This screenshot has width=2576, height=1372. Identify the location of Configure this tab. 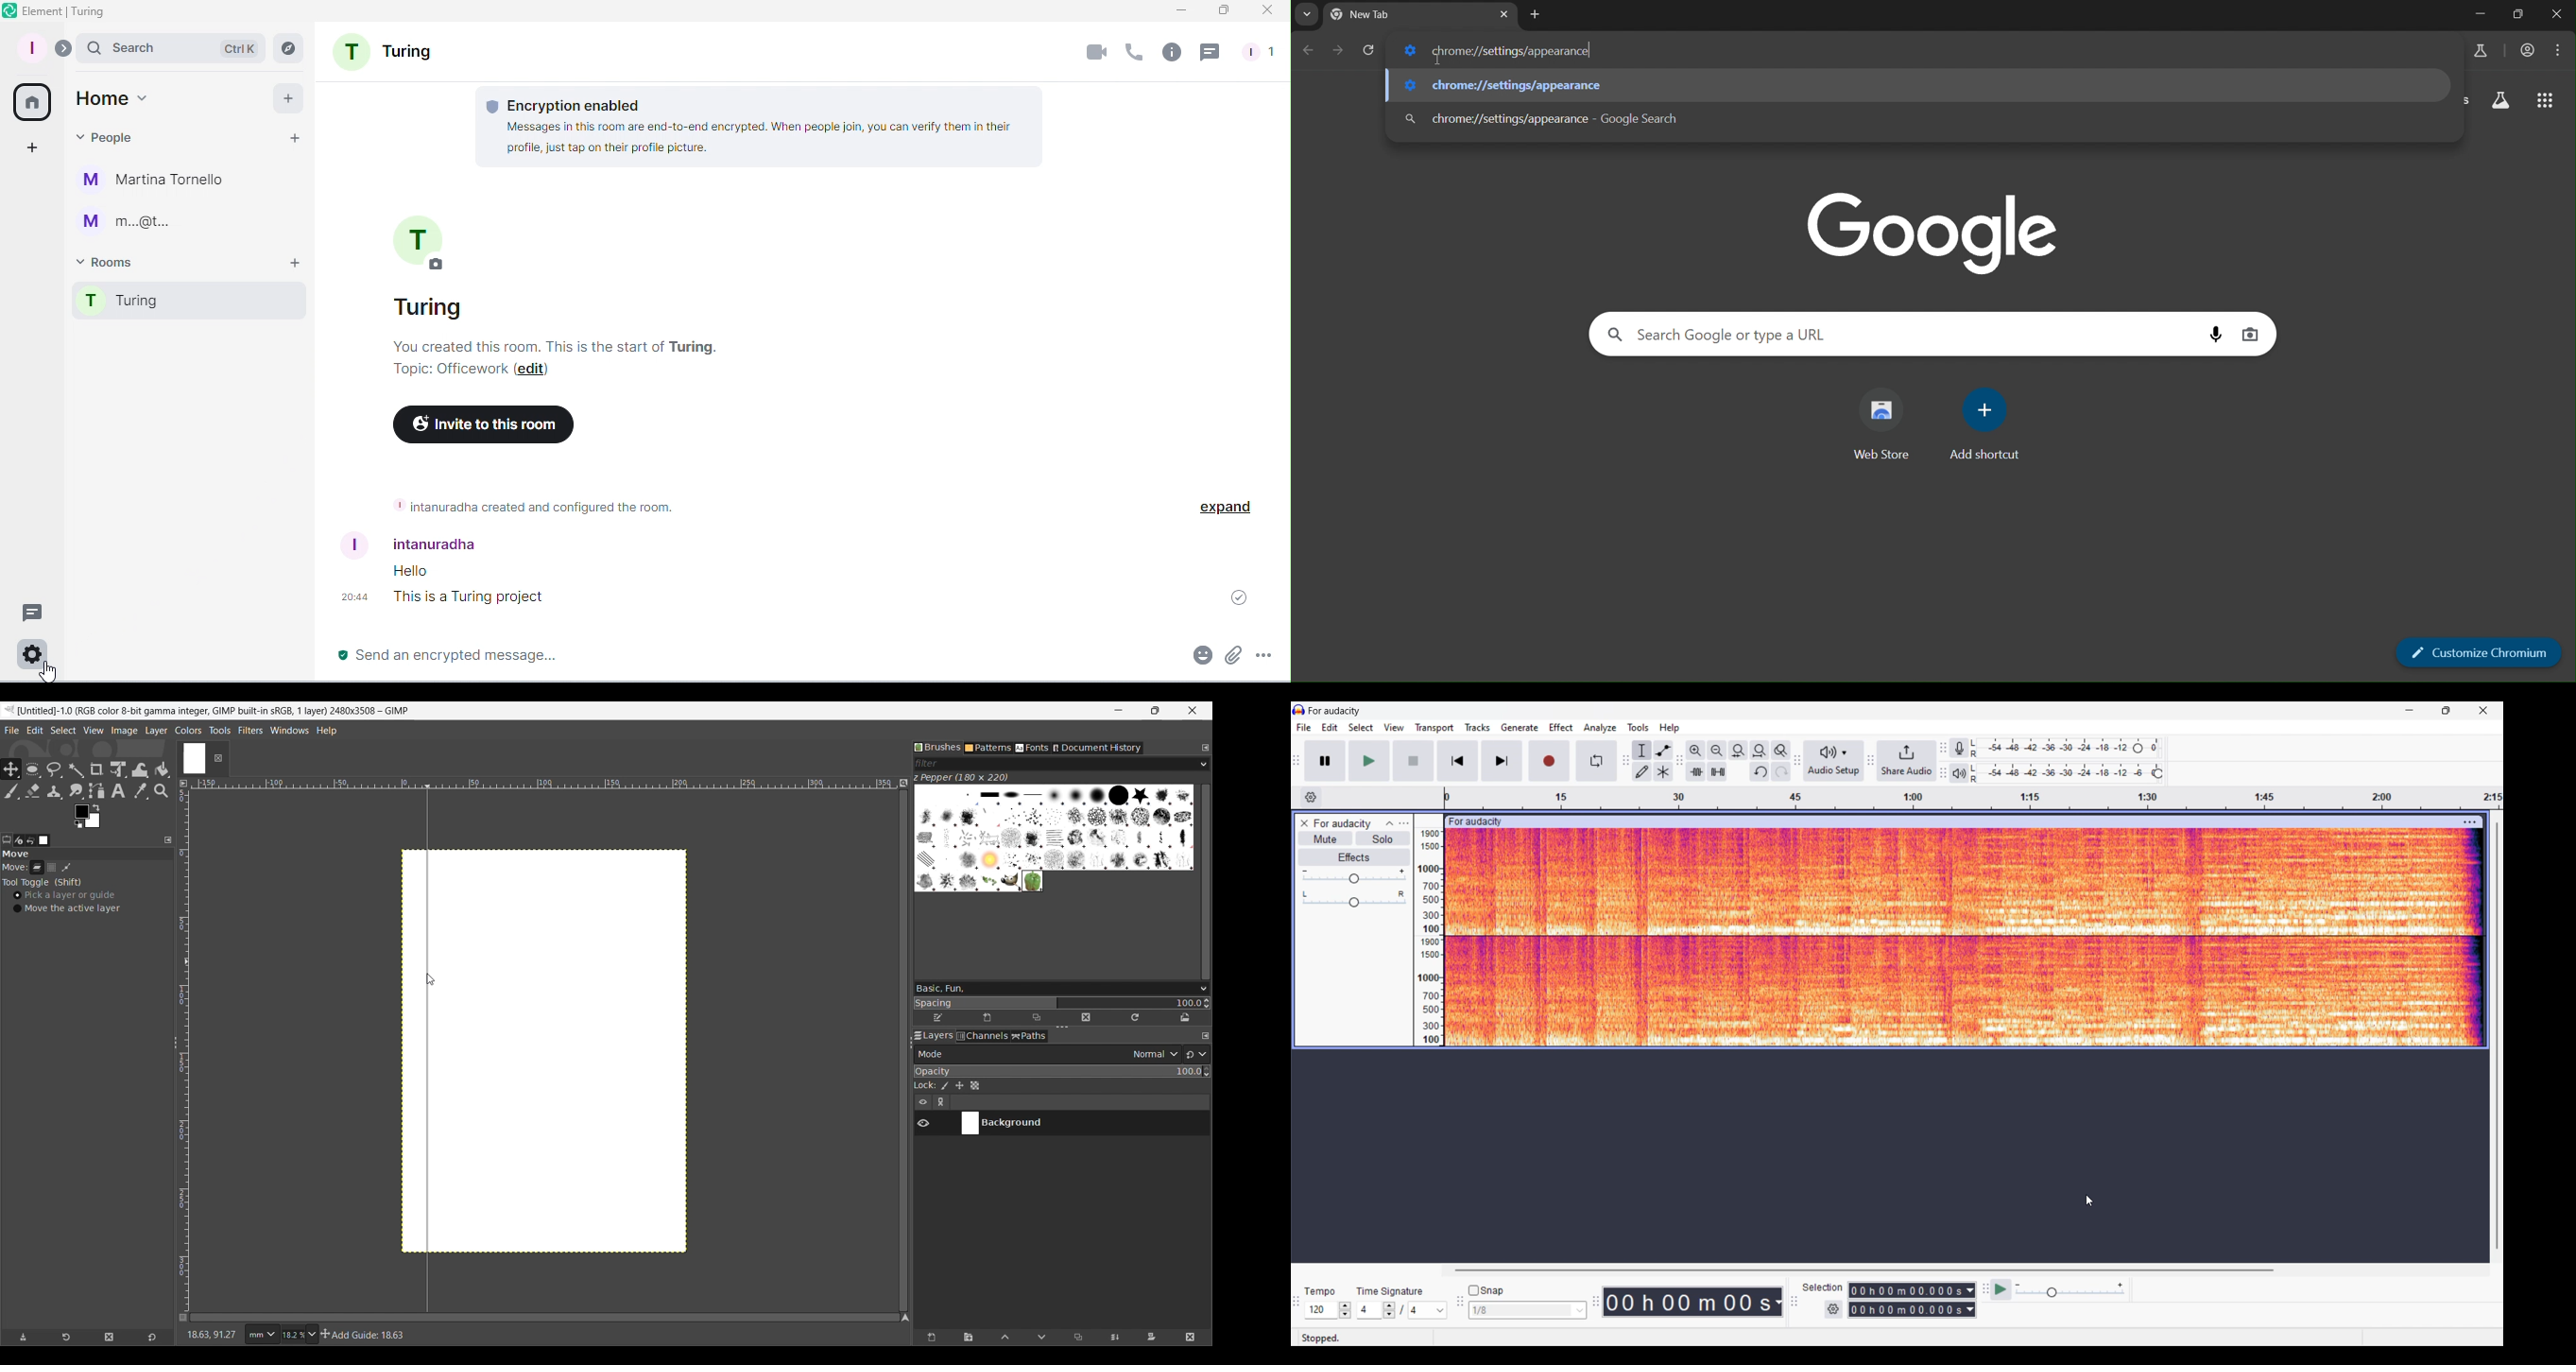
(1205, 1036).